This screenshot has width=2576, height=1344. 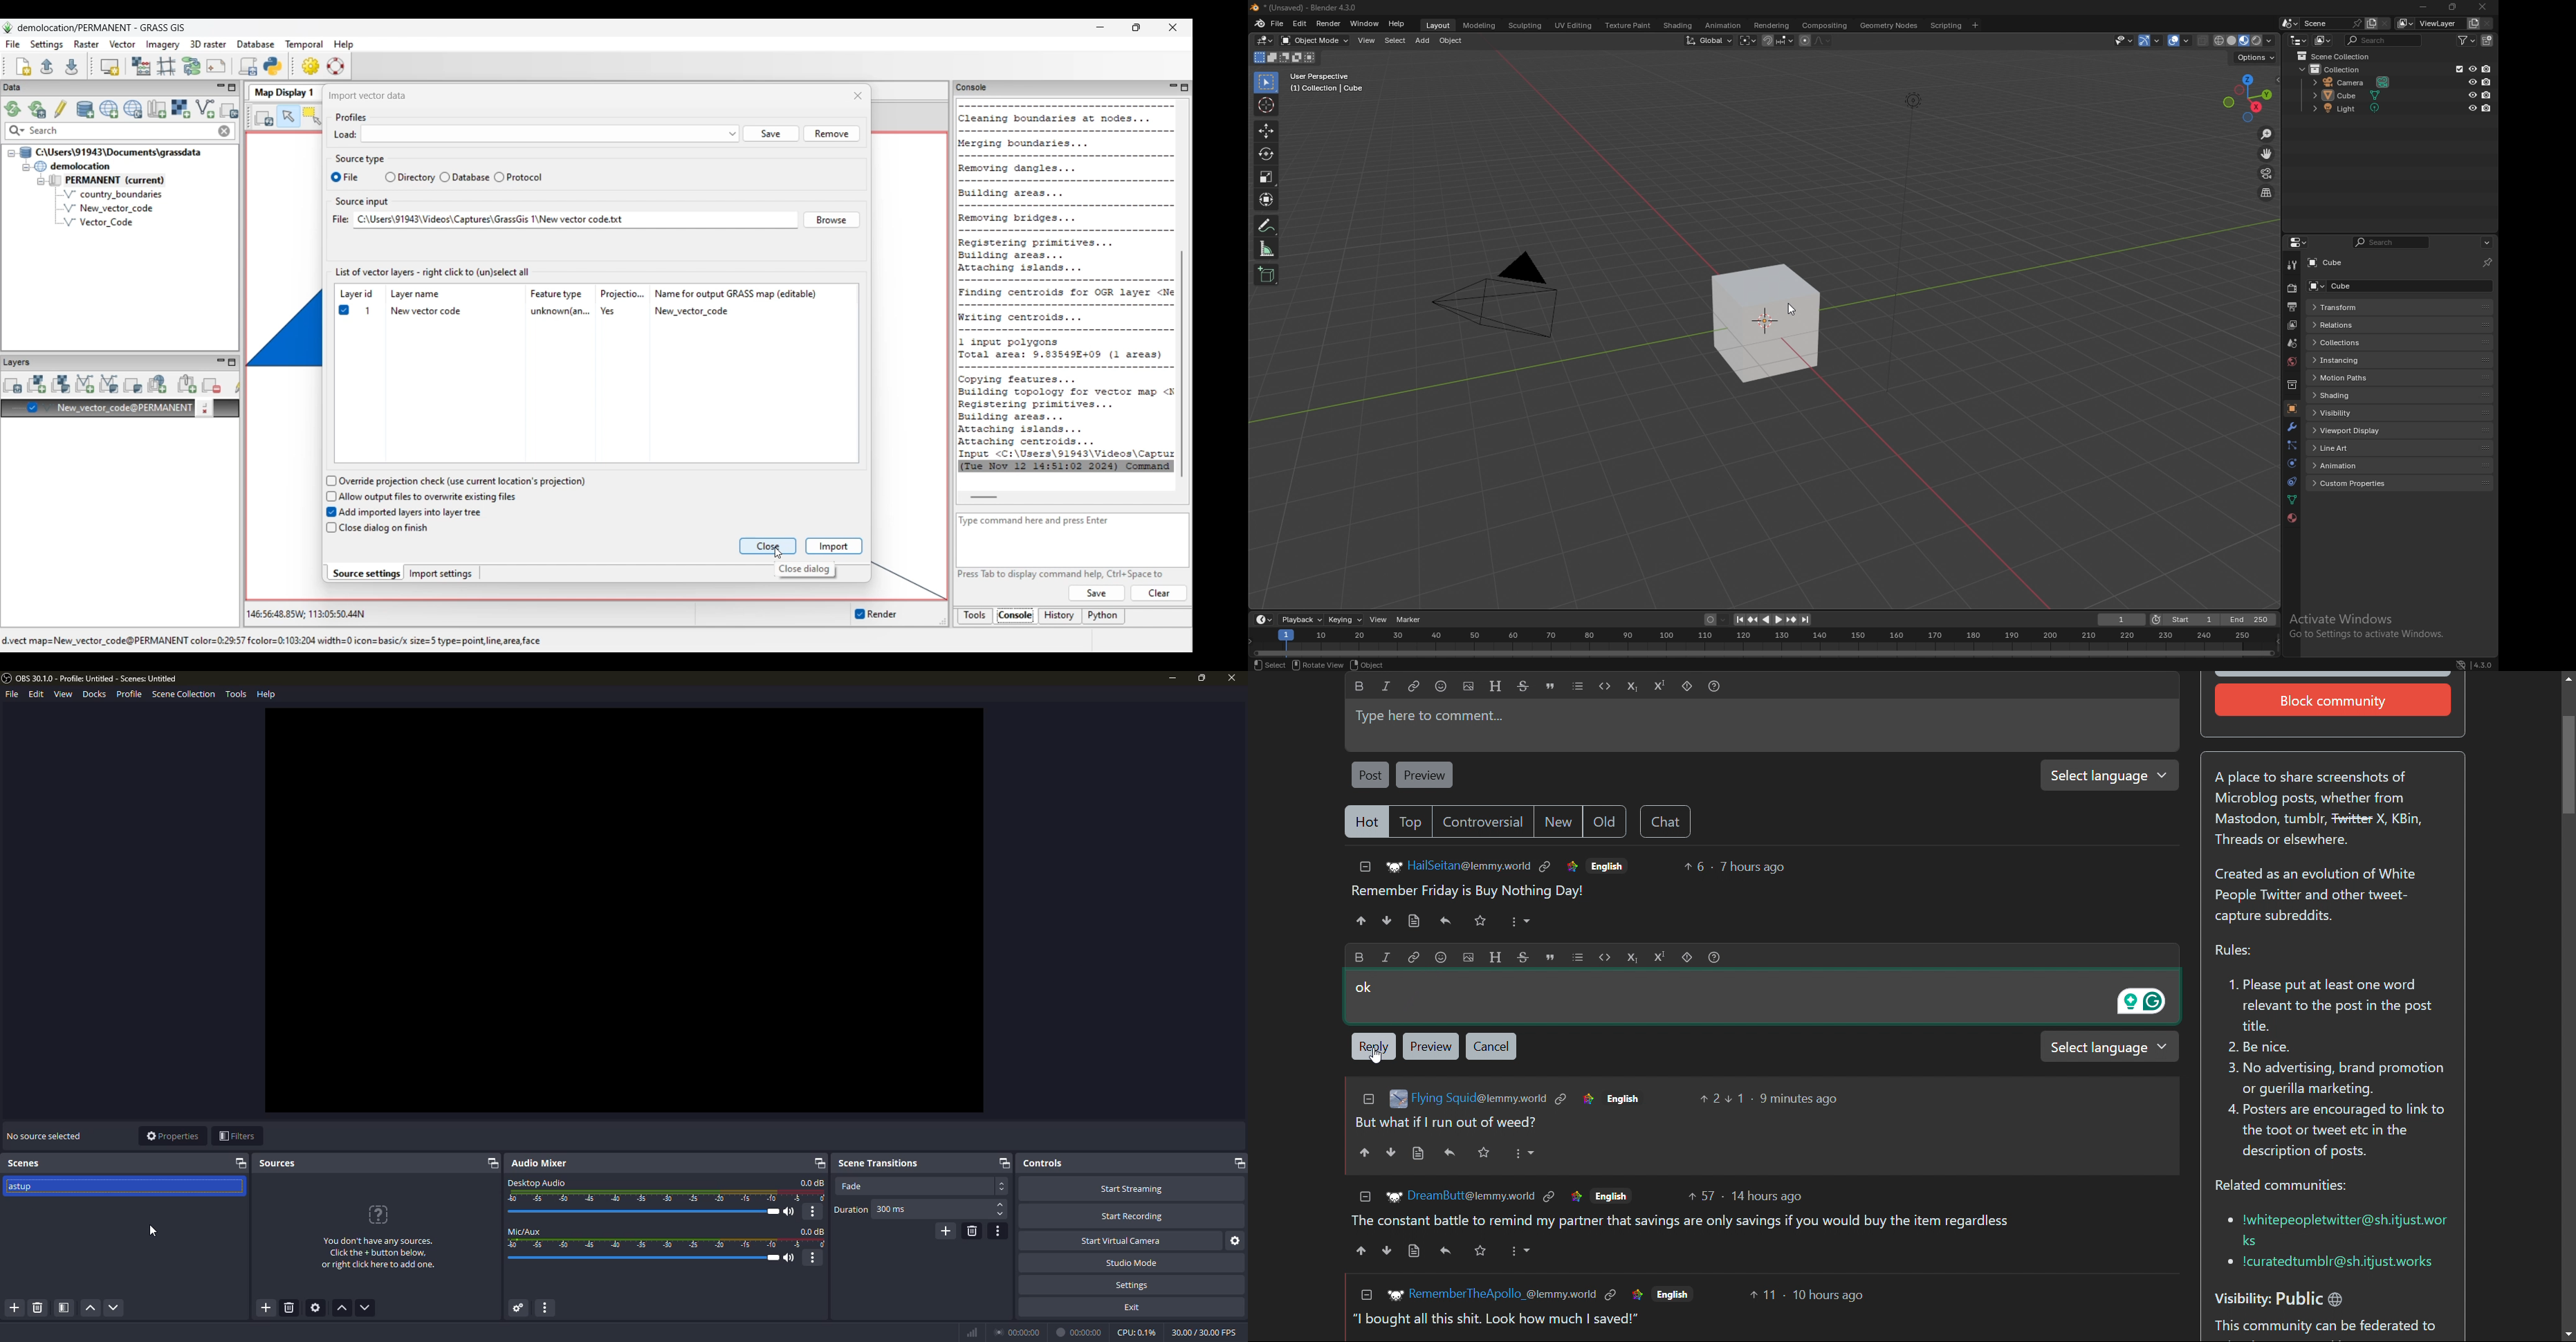 I want to click on audio mixer menu, so click(x=549, y=1308).